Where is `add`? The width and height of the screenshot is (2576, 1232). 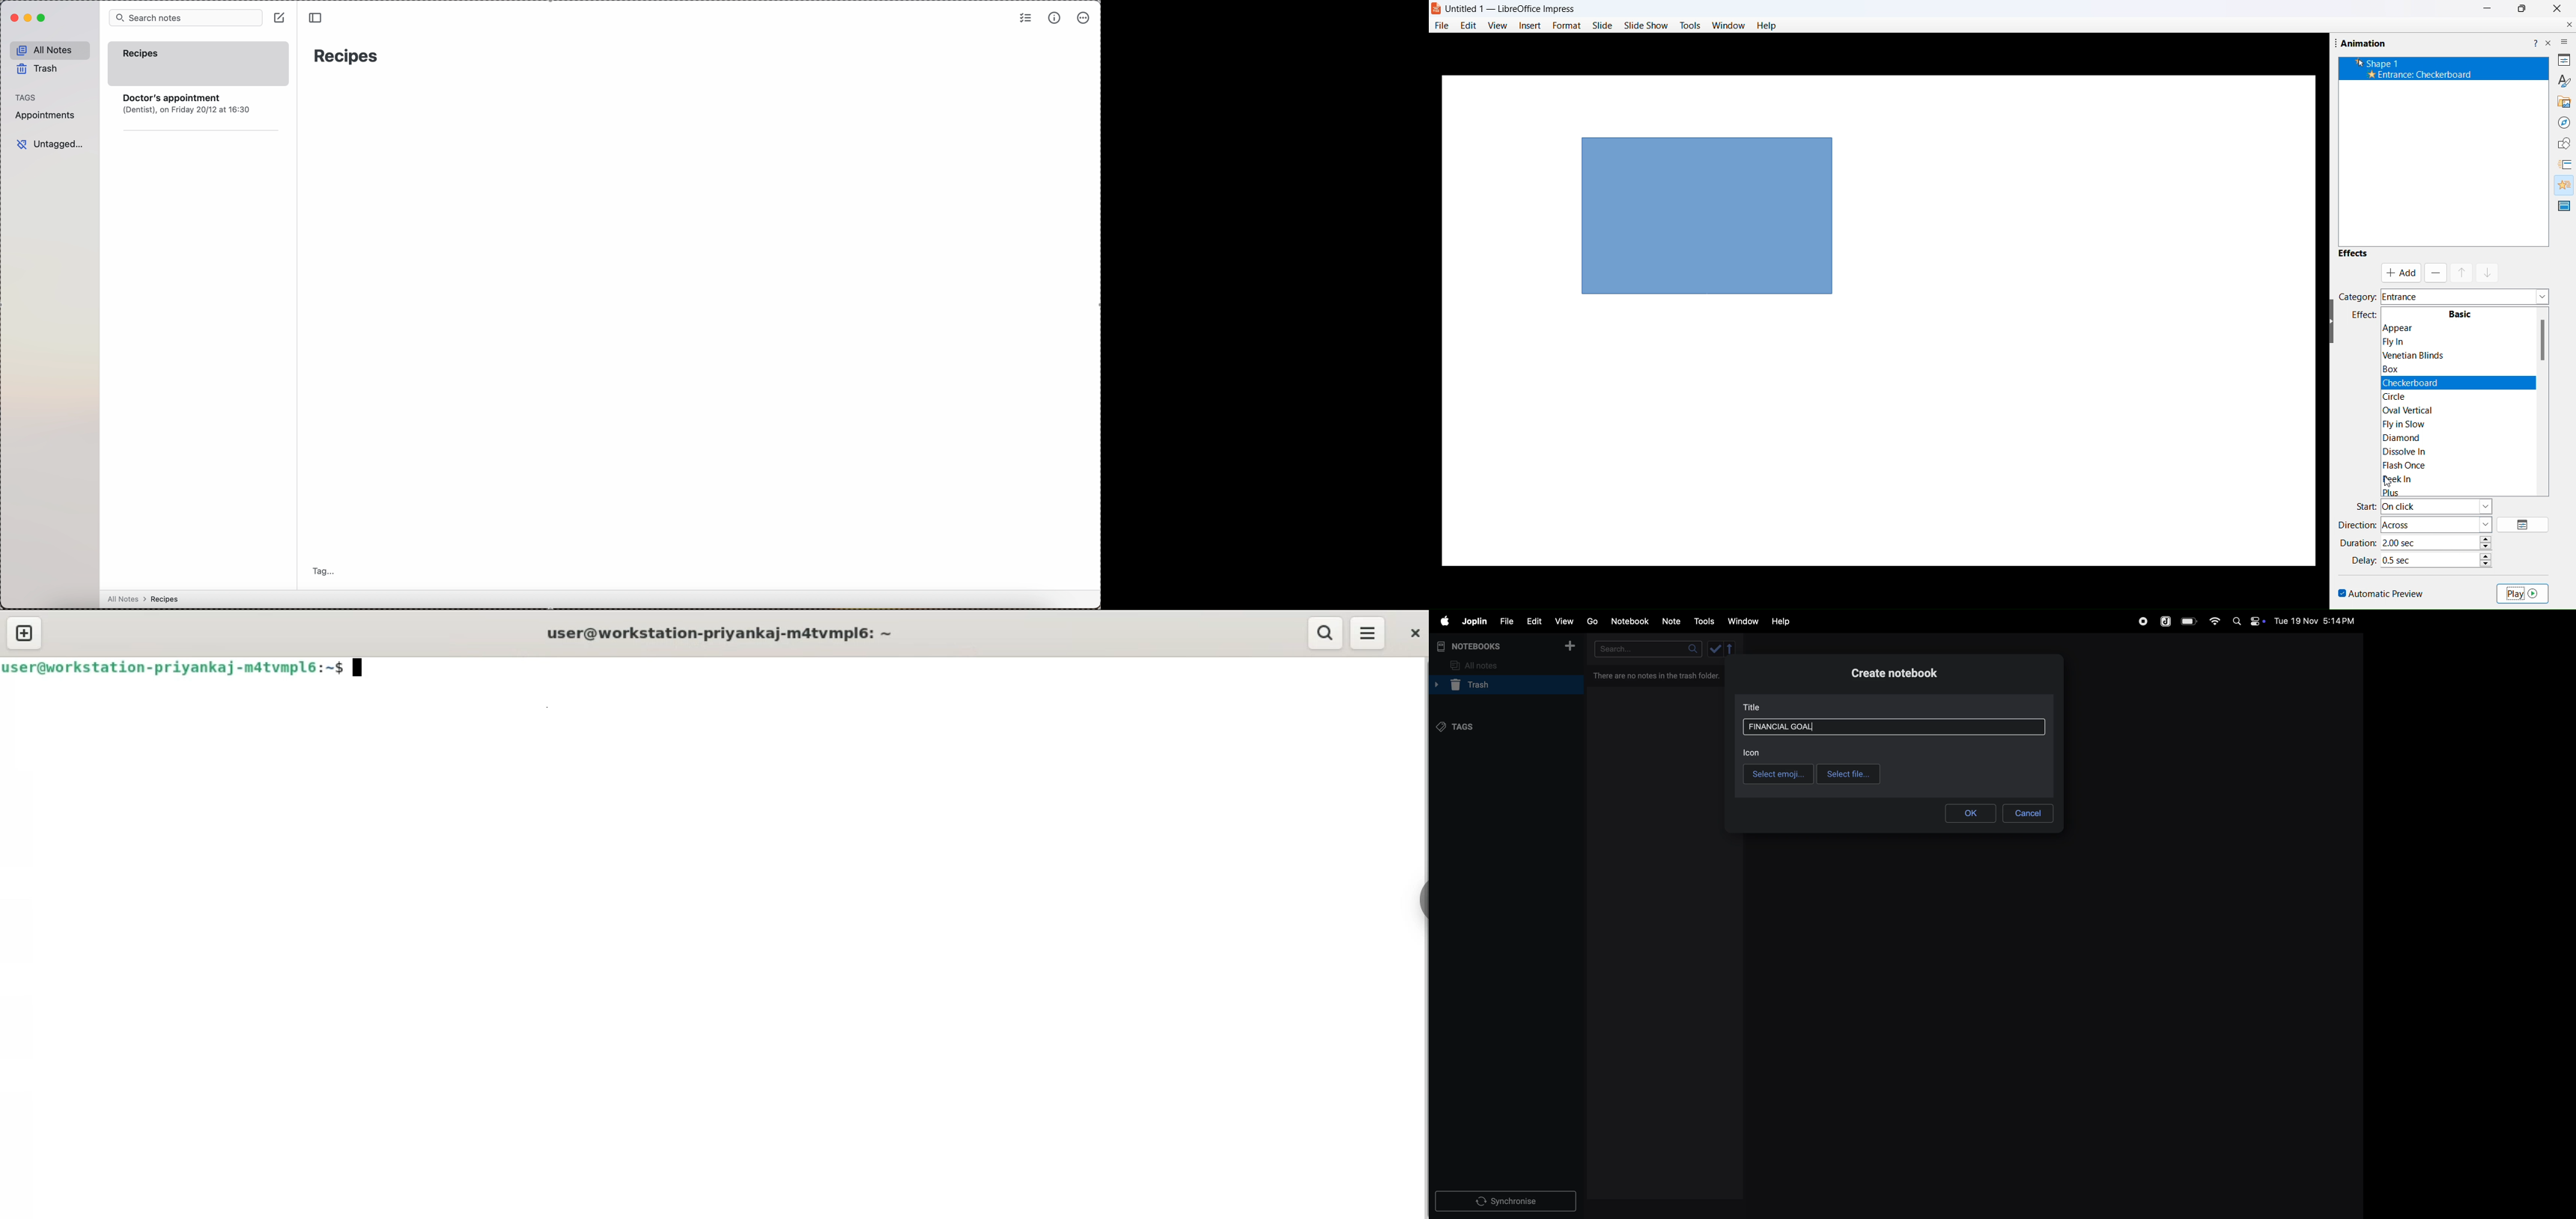 add is located at coordinates (1570, 647).